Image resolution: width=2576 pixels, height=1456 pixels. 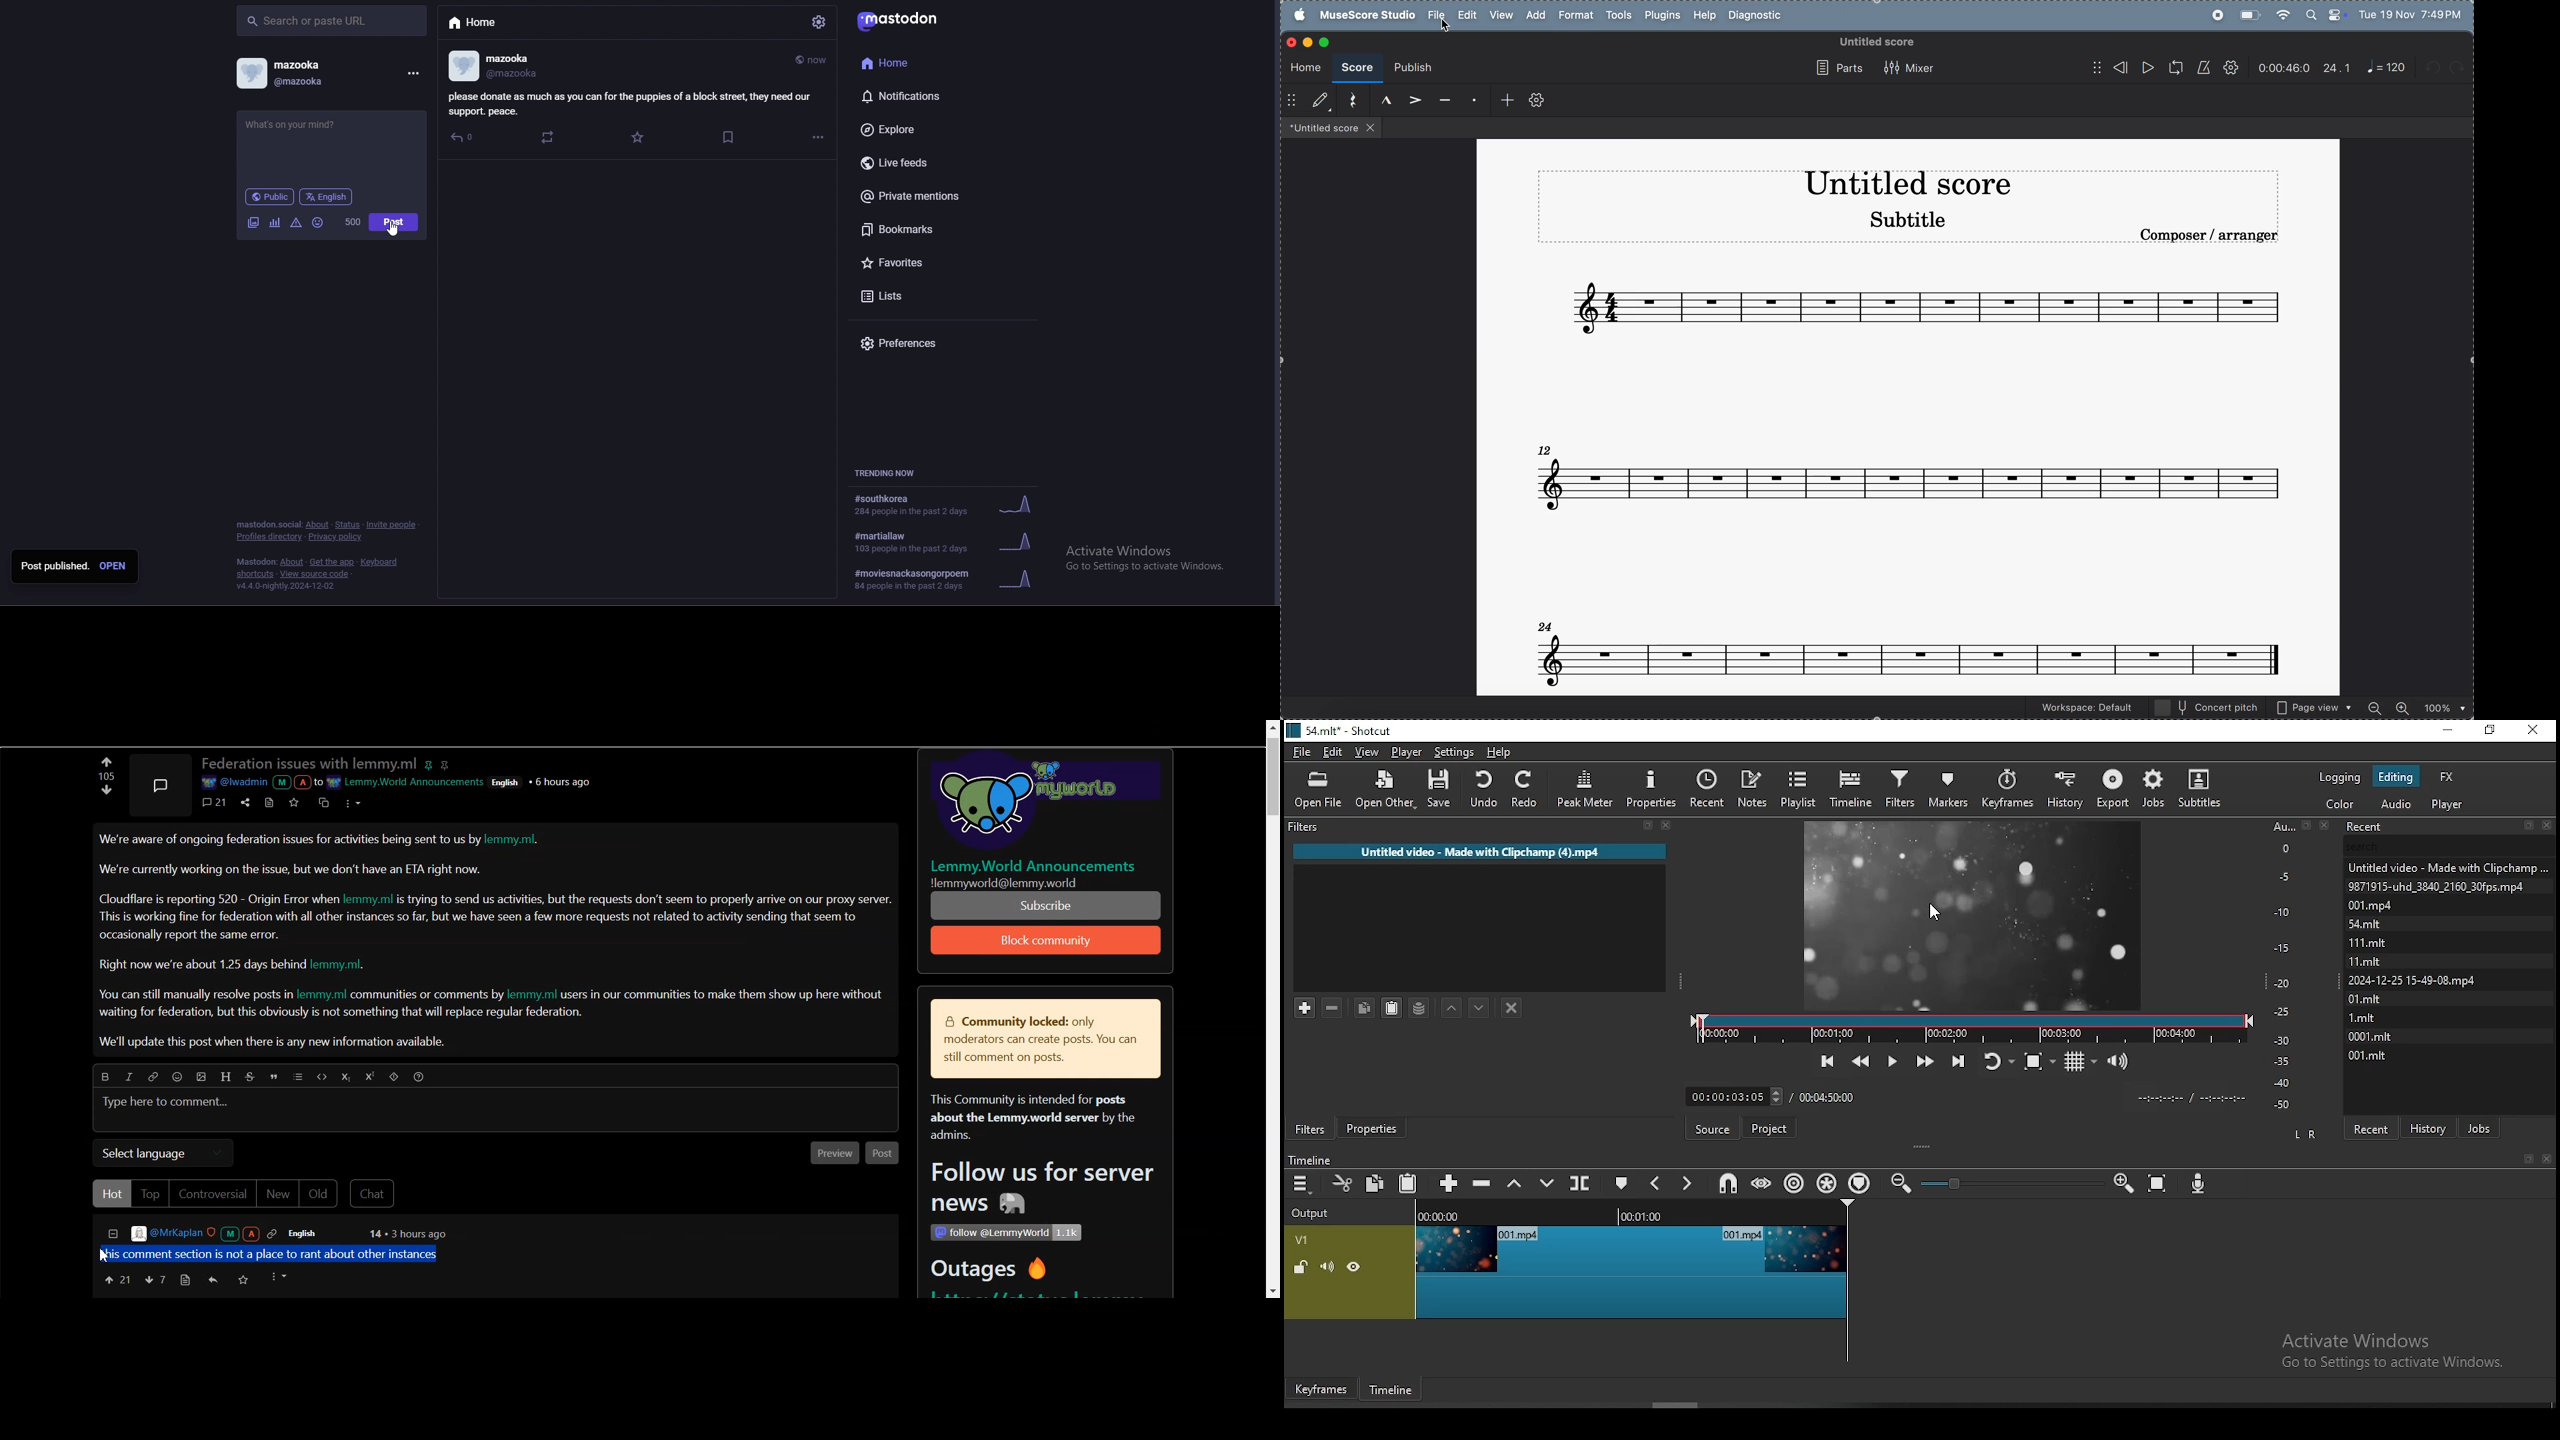 What do you see at coordinates (2387, 68) in the screenshot?
I see `note 120` at bounding box center [2387, 68].